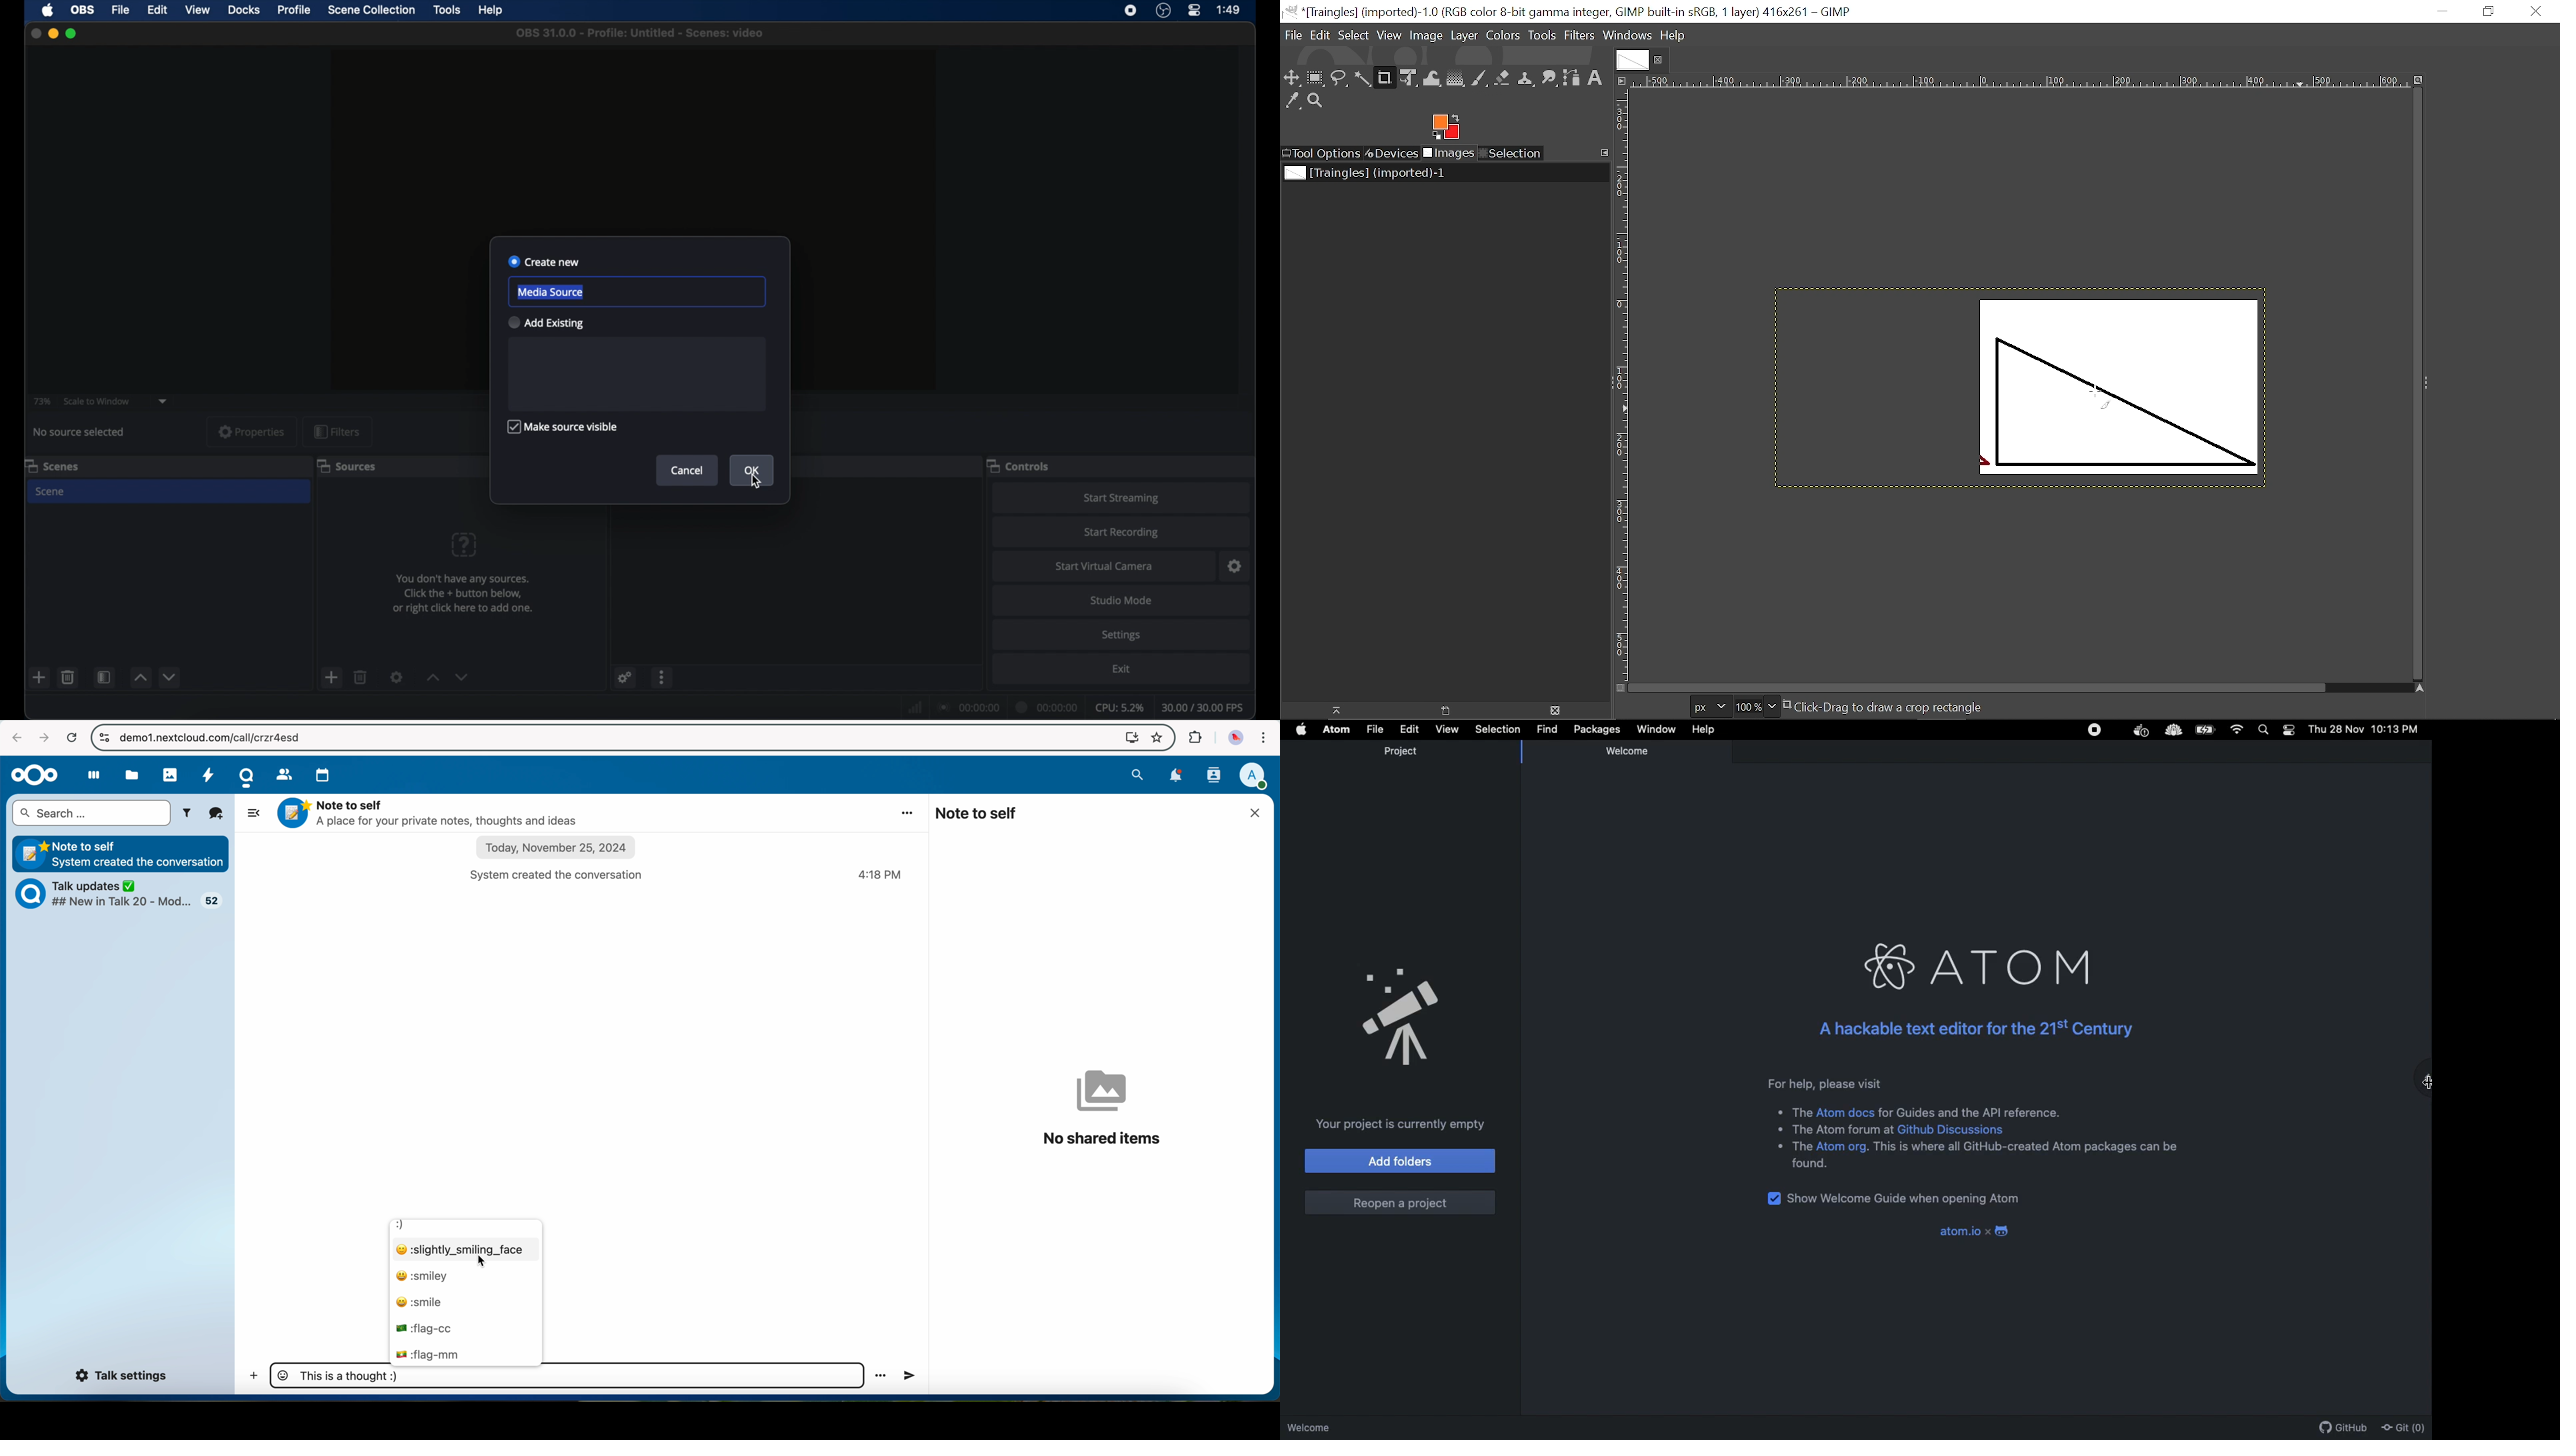  I want to click on time, so click(1229, 9).